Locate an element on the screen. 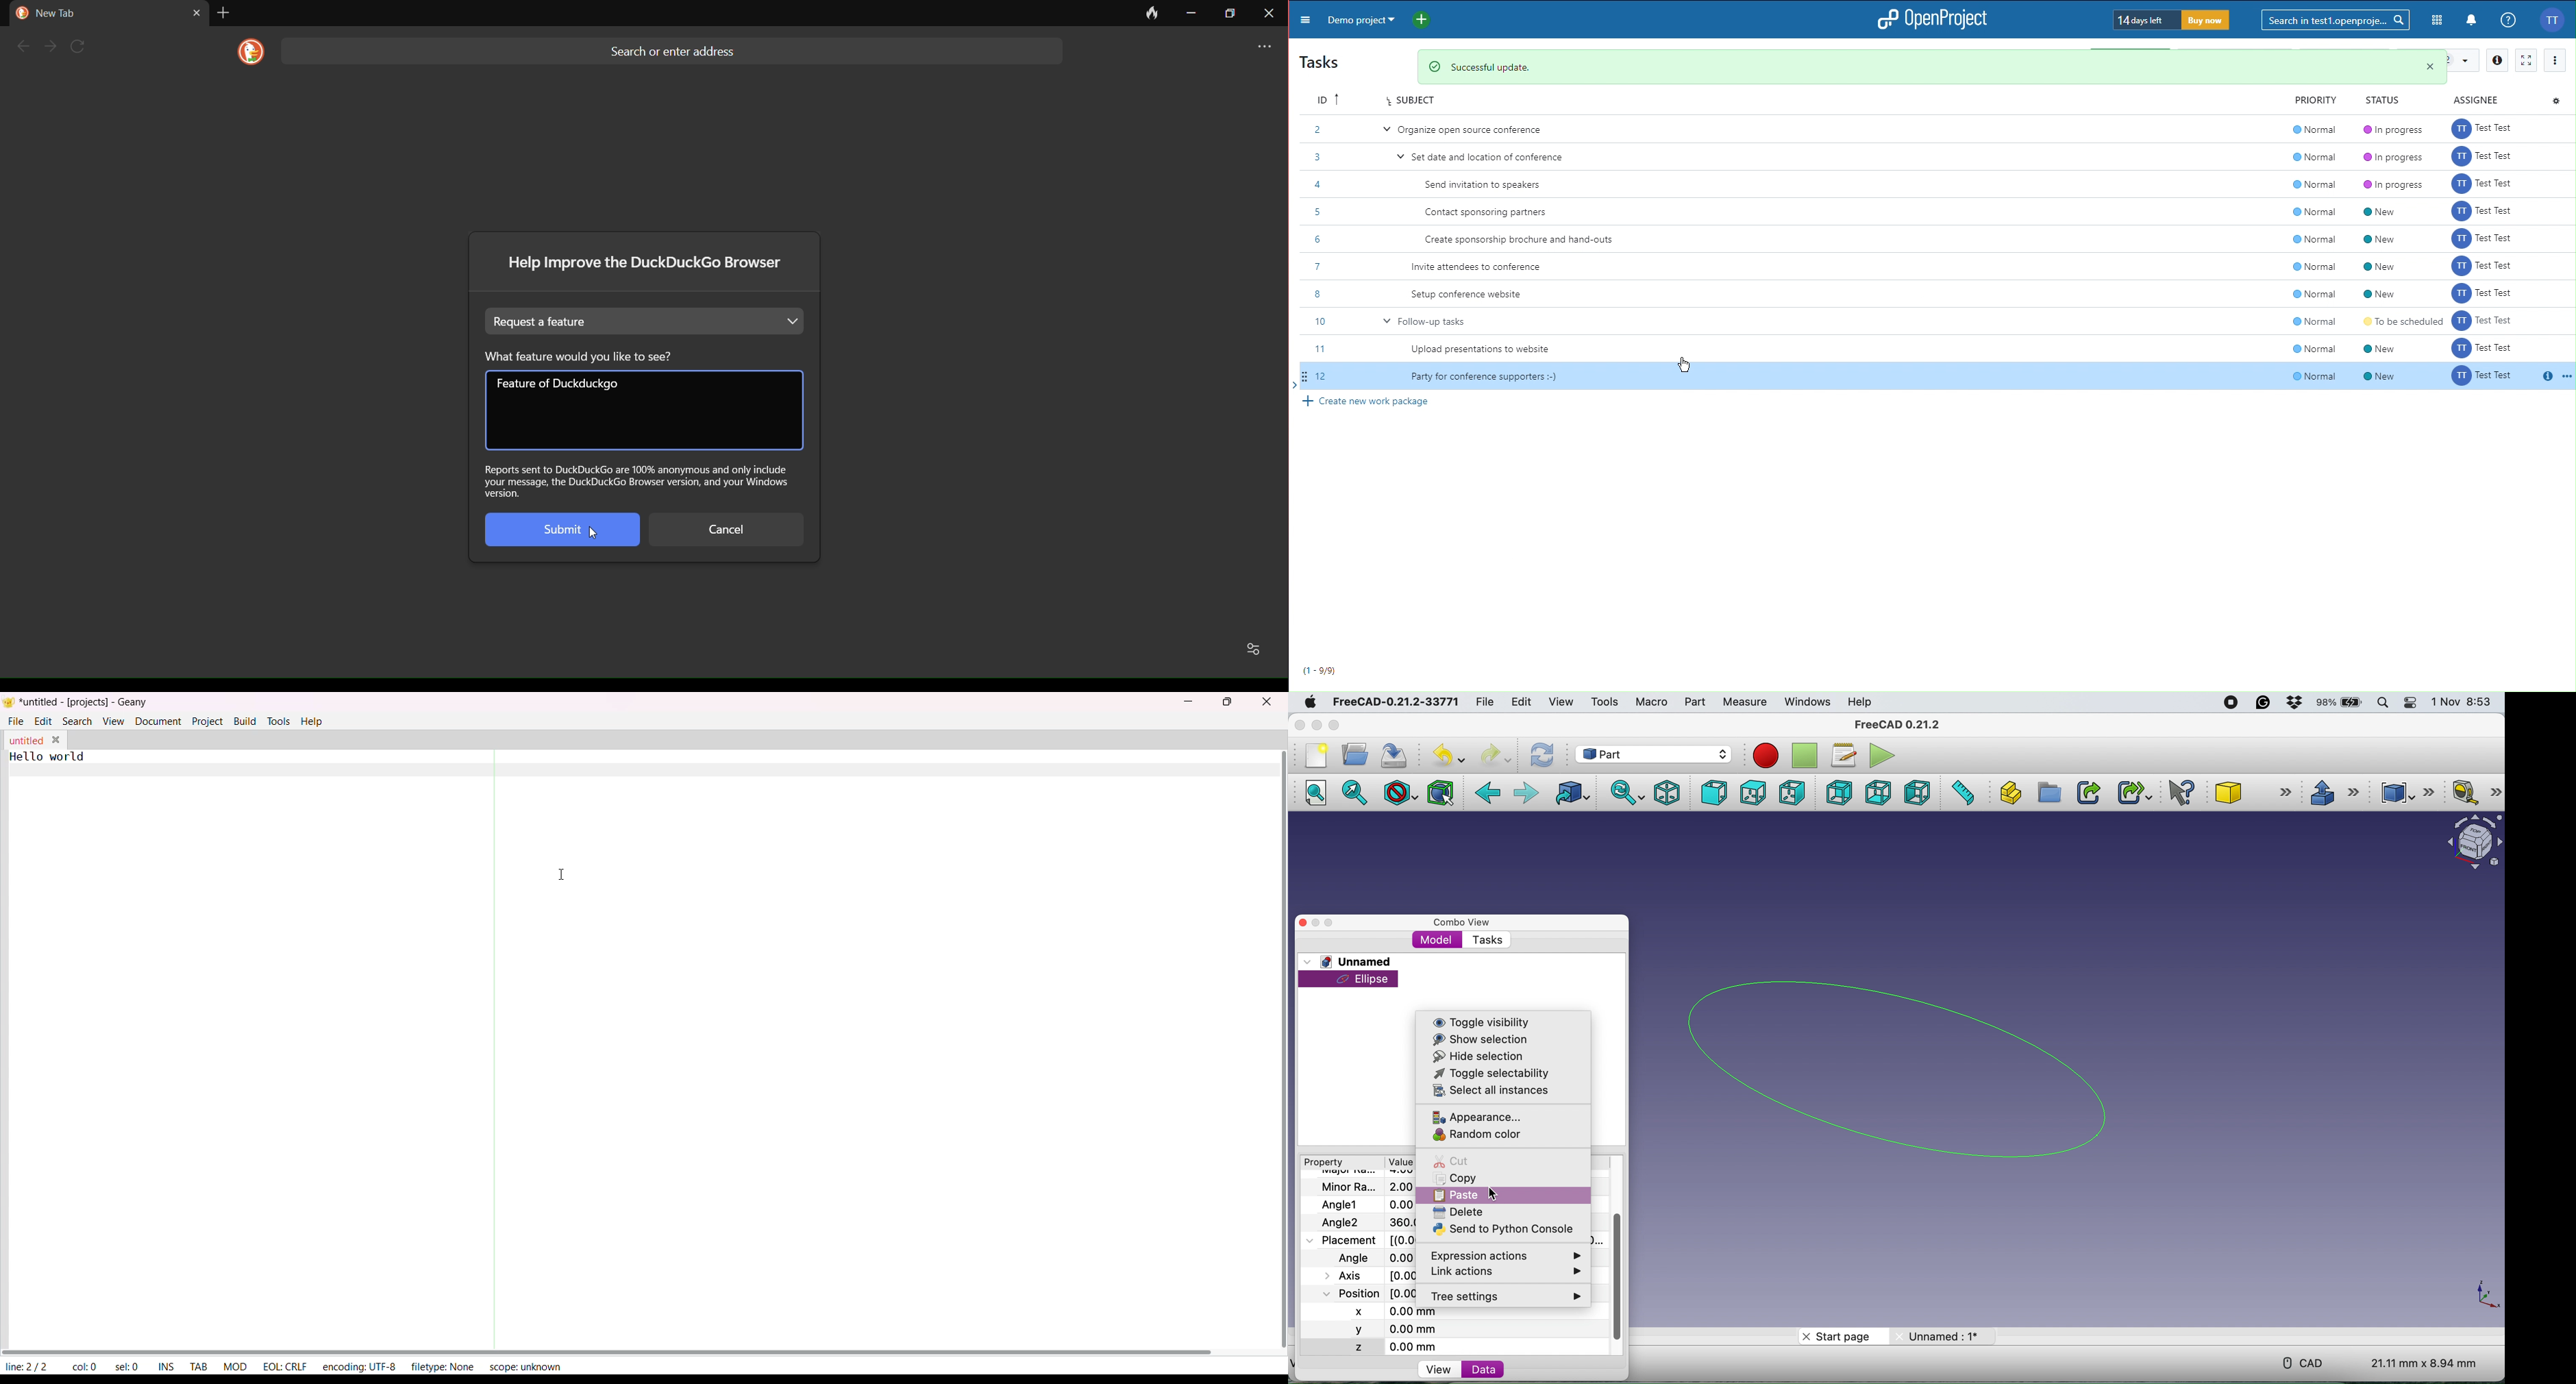 The height and width of the screenshot is (1400, 2576). scope: unknown is located at coordinates (527, 1366).